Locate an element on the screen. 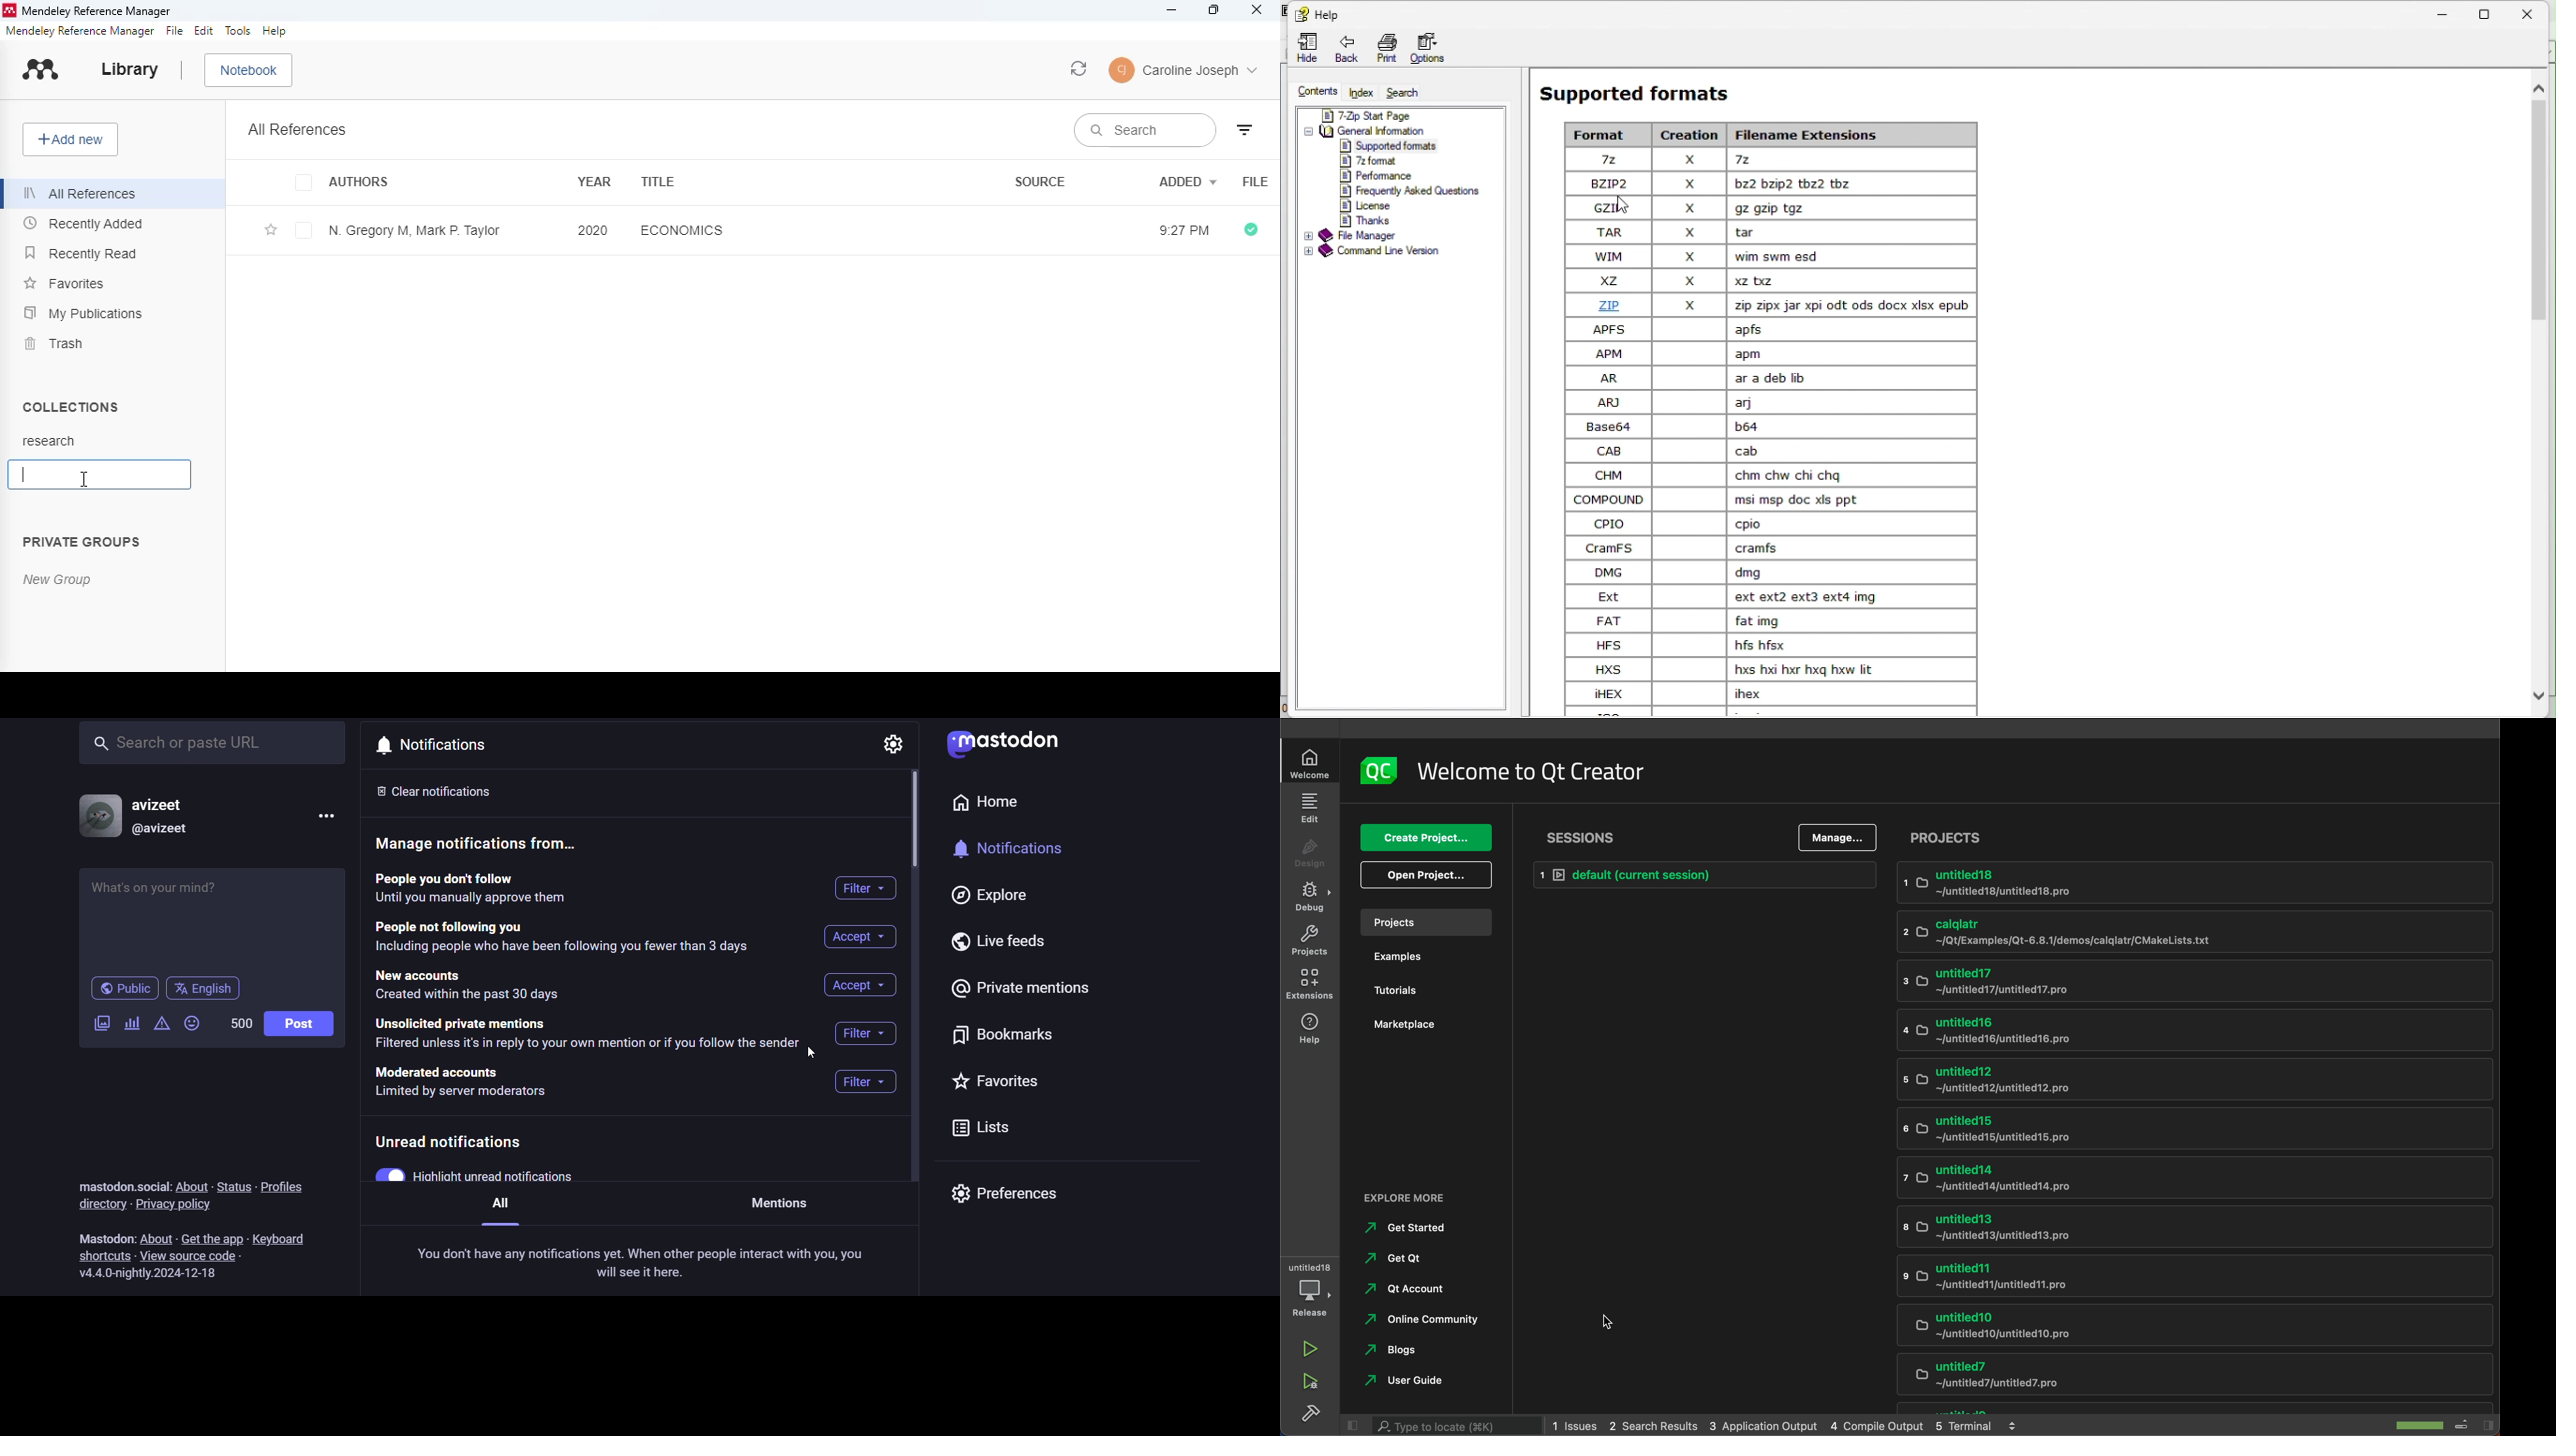 The height and width of the screenshot is (1456, 2576). add this reference to favorites is located at coordinates (271, 231).